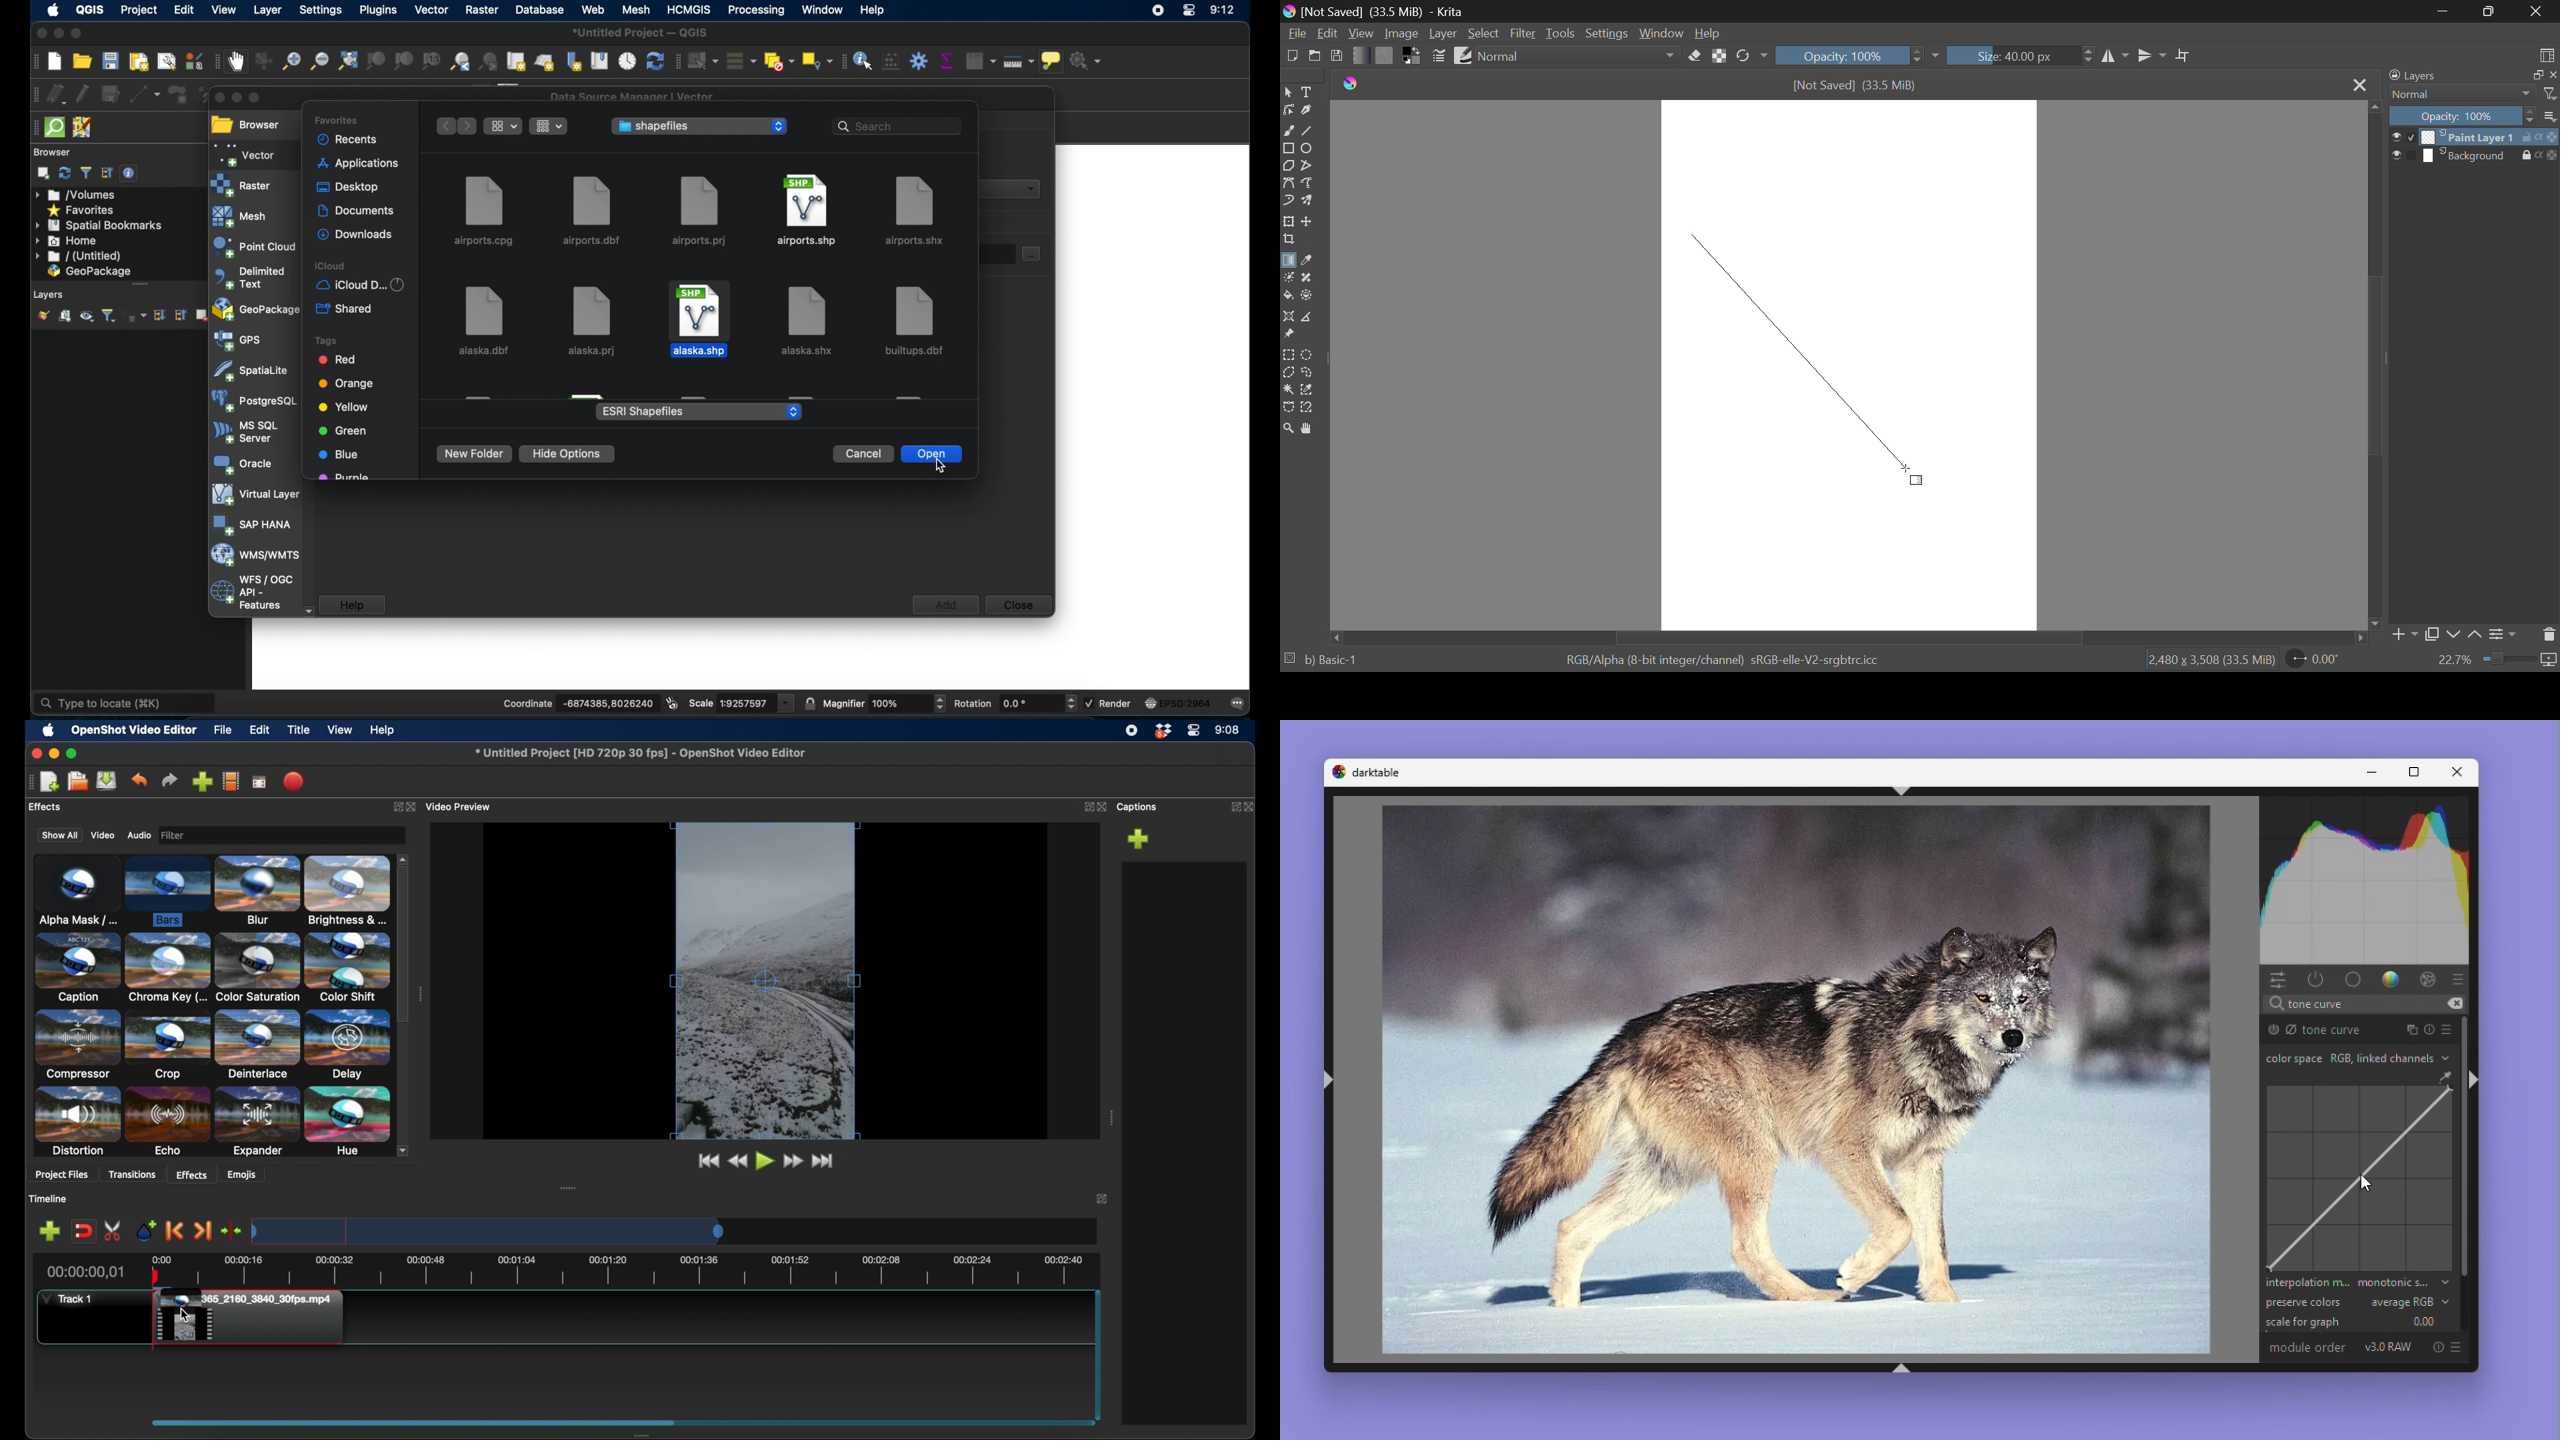 The image size is (2576, 1456). Describe the element at coordinates (292, 781) in the screenshot. I see `export video` at that location.